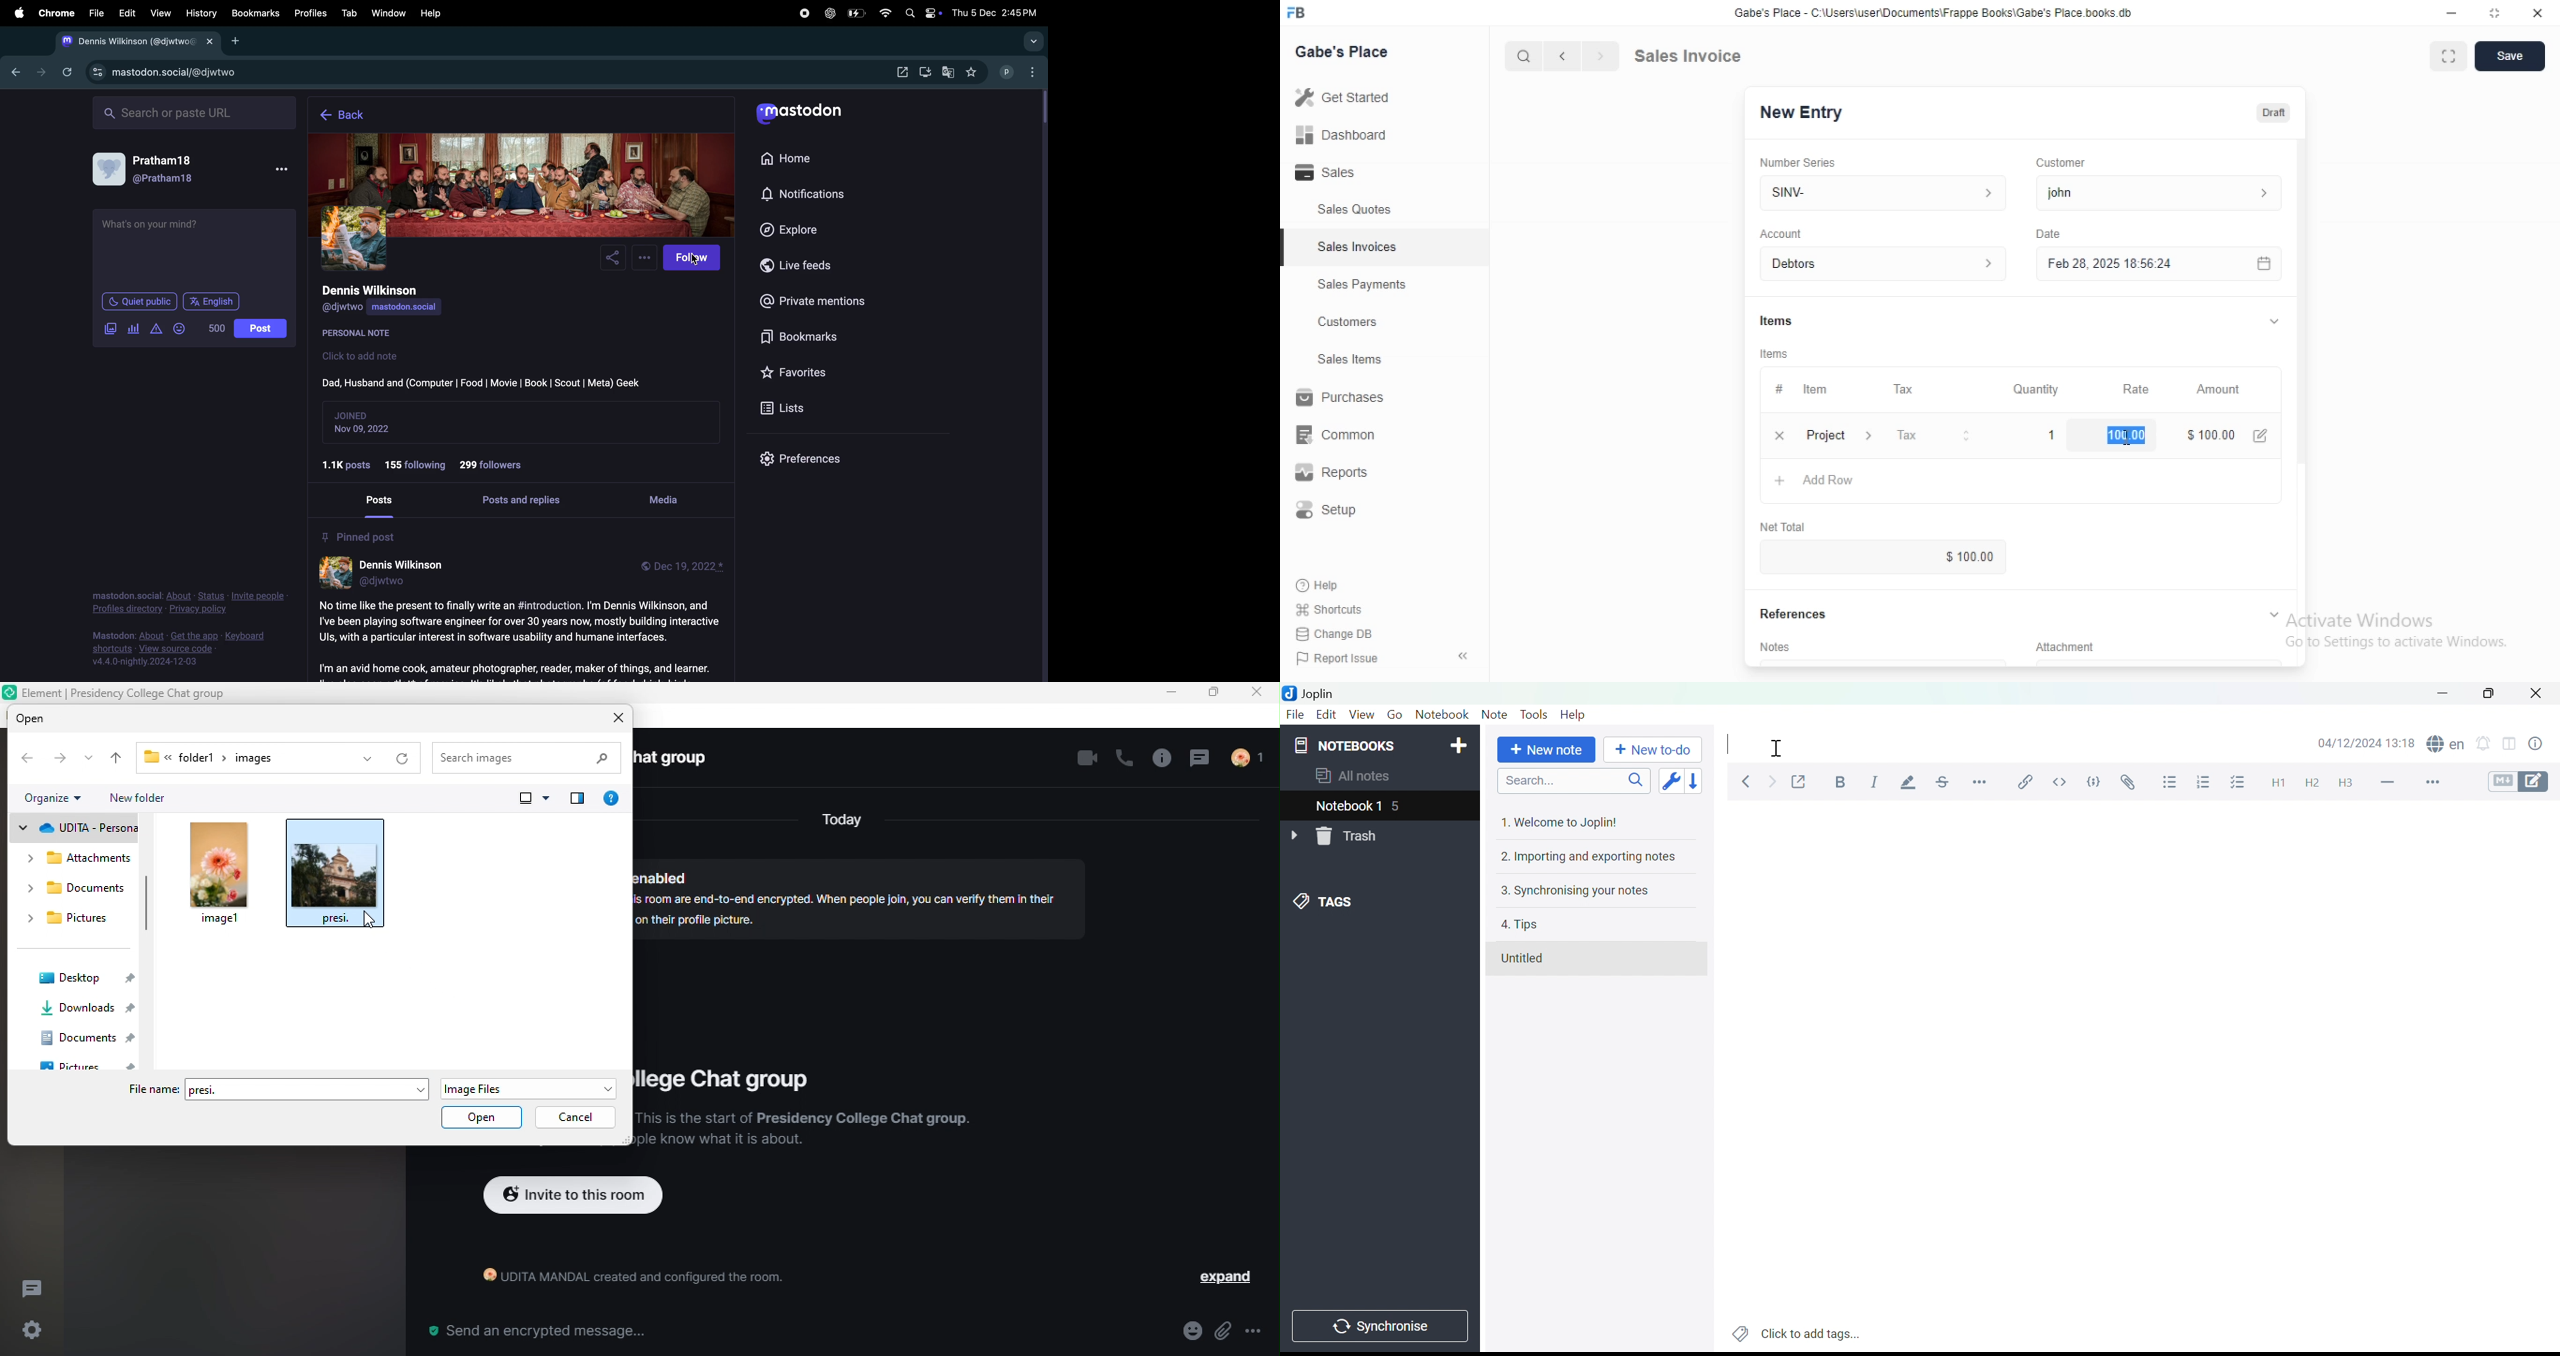 This screenshot has height=1372, width=2576. I want to click on New to-do, so click(1653, 749).